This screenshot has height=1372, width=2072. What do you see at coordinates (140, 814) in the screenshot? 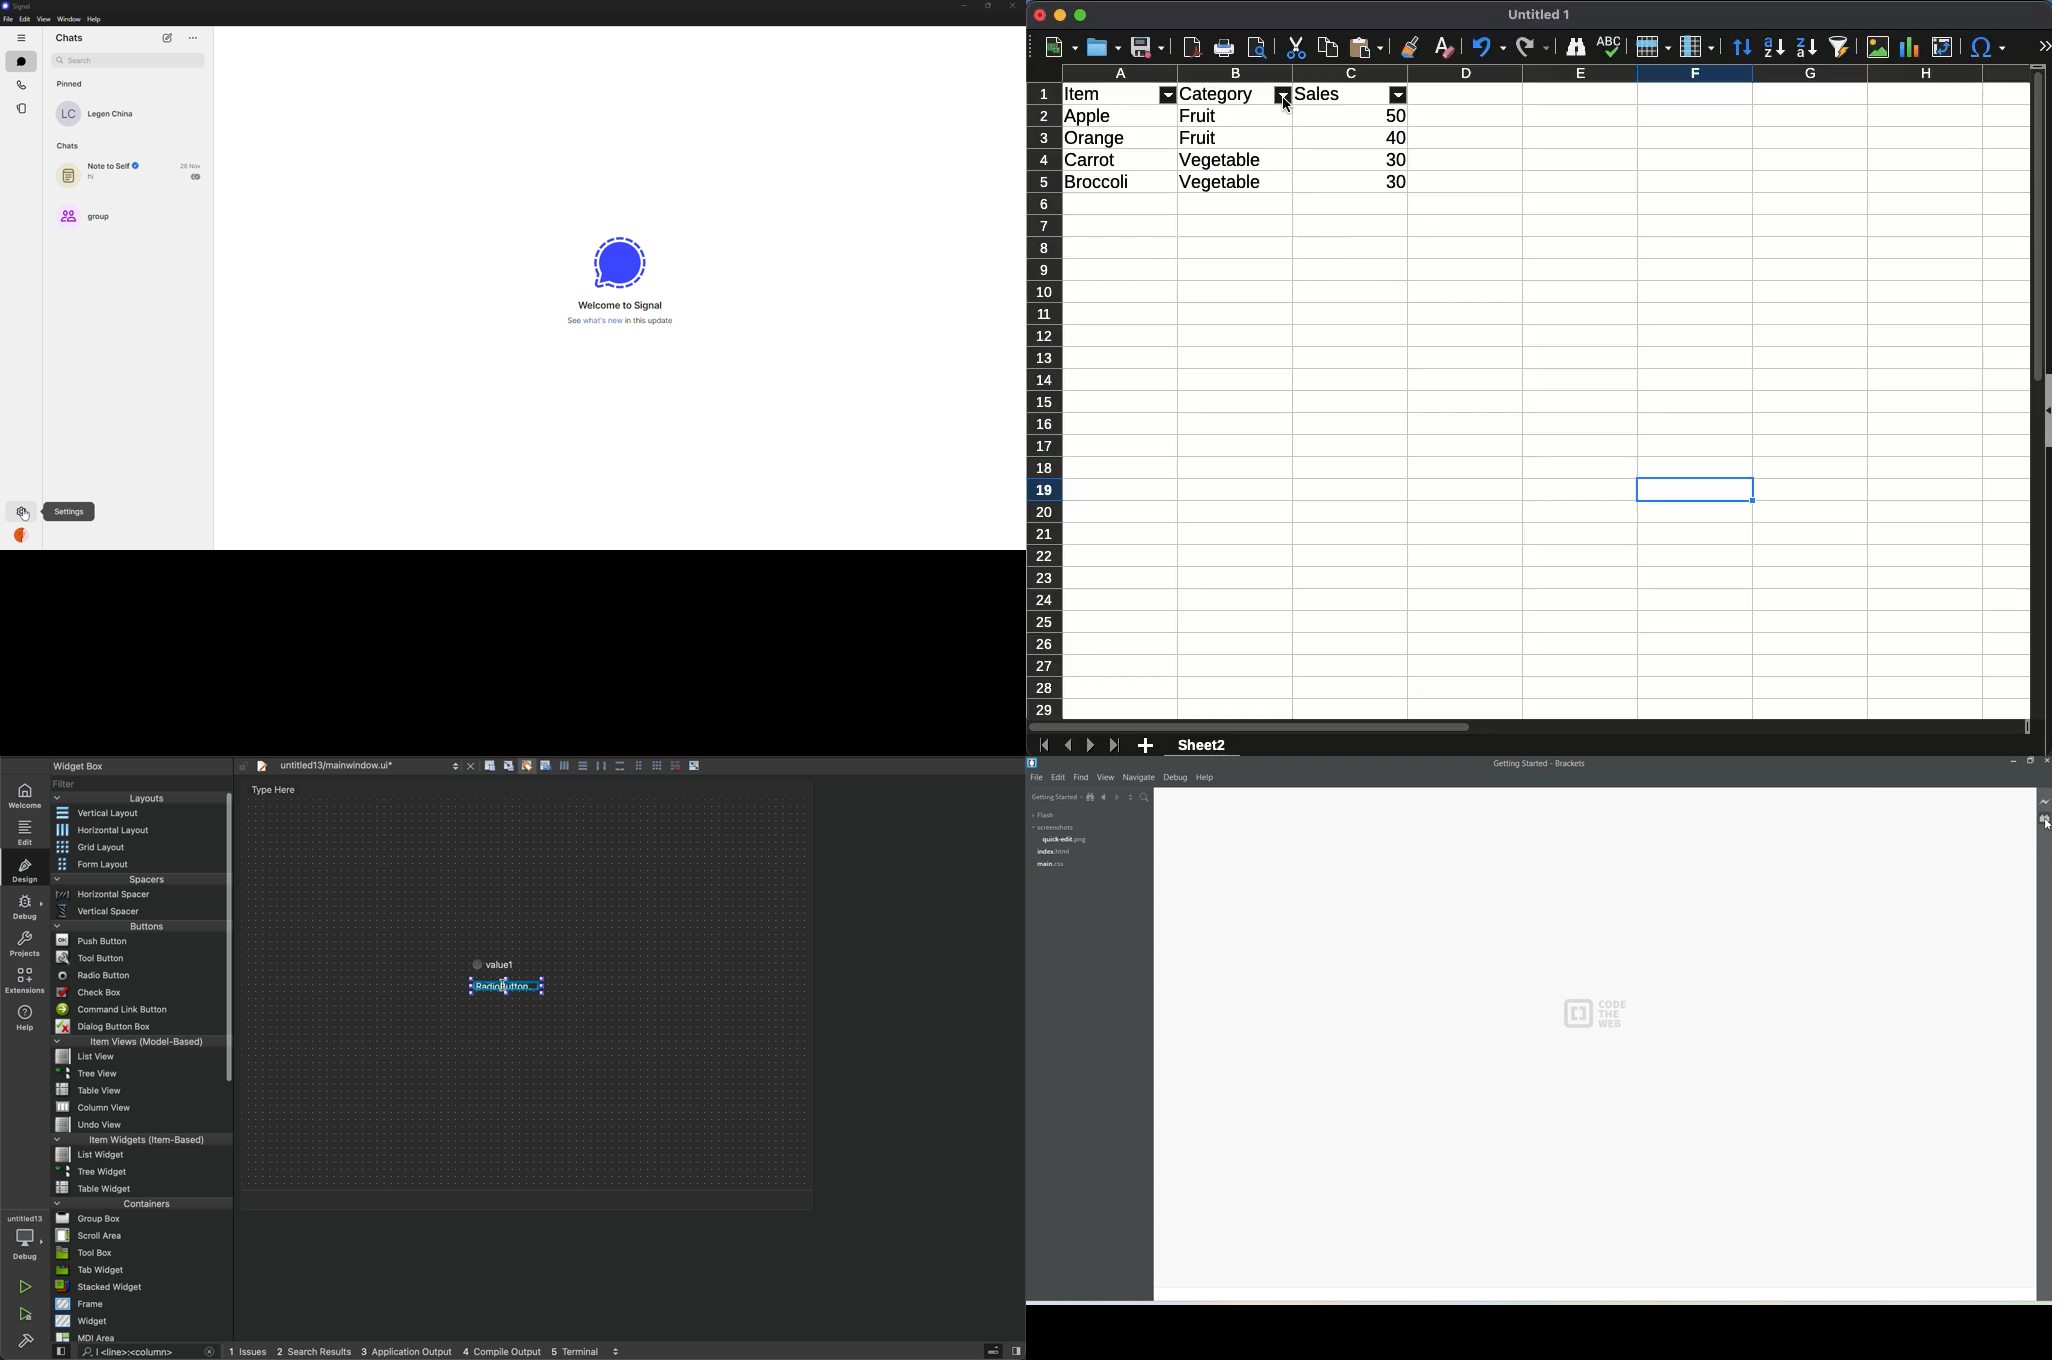
I see `Vertical layout ` at bounding box center [140, 814].